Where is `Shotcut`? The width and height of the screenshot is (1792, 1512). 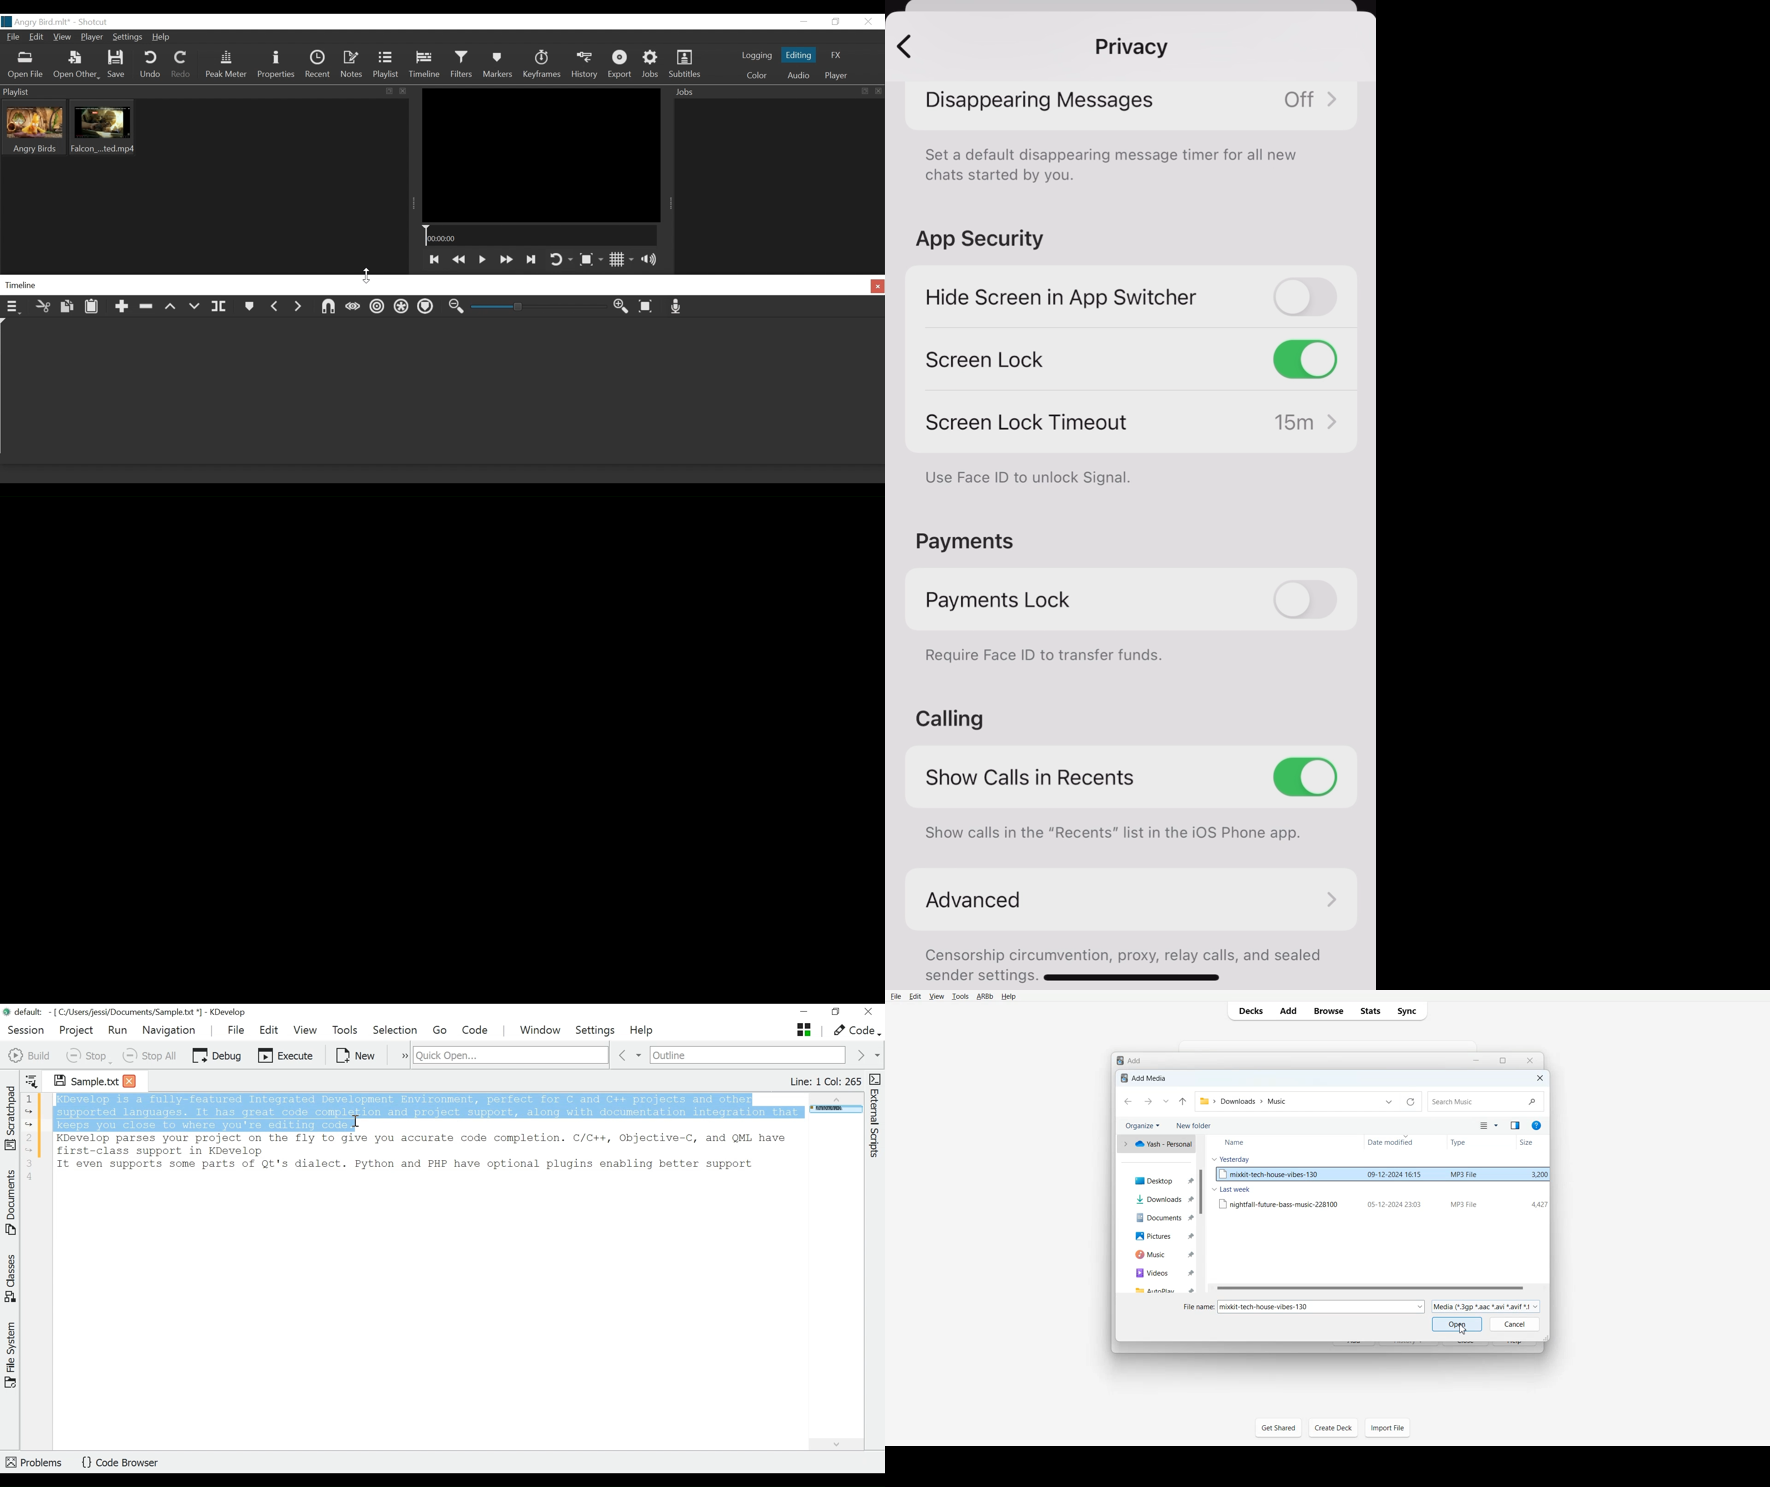 Shotcut is located at coordinates (92, 22).